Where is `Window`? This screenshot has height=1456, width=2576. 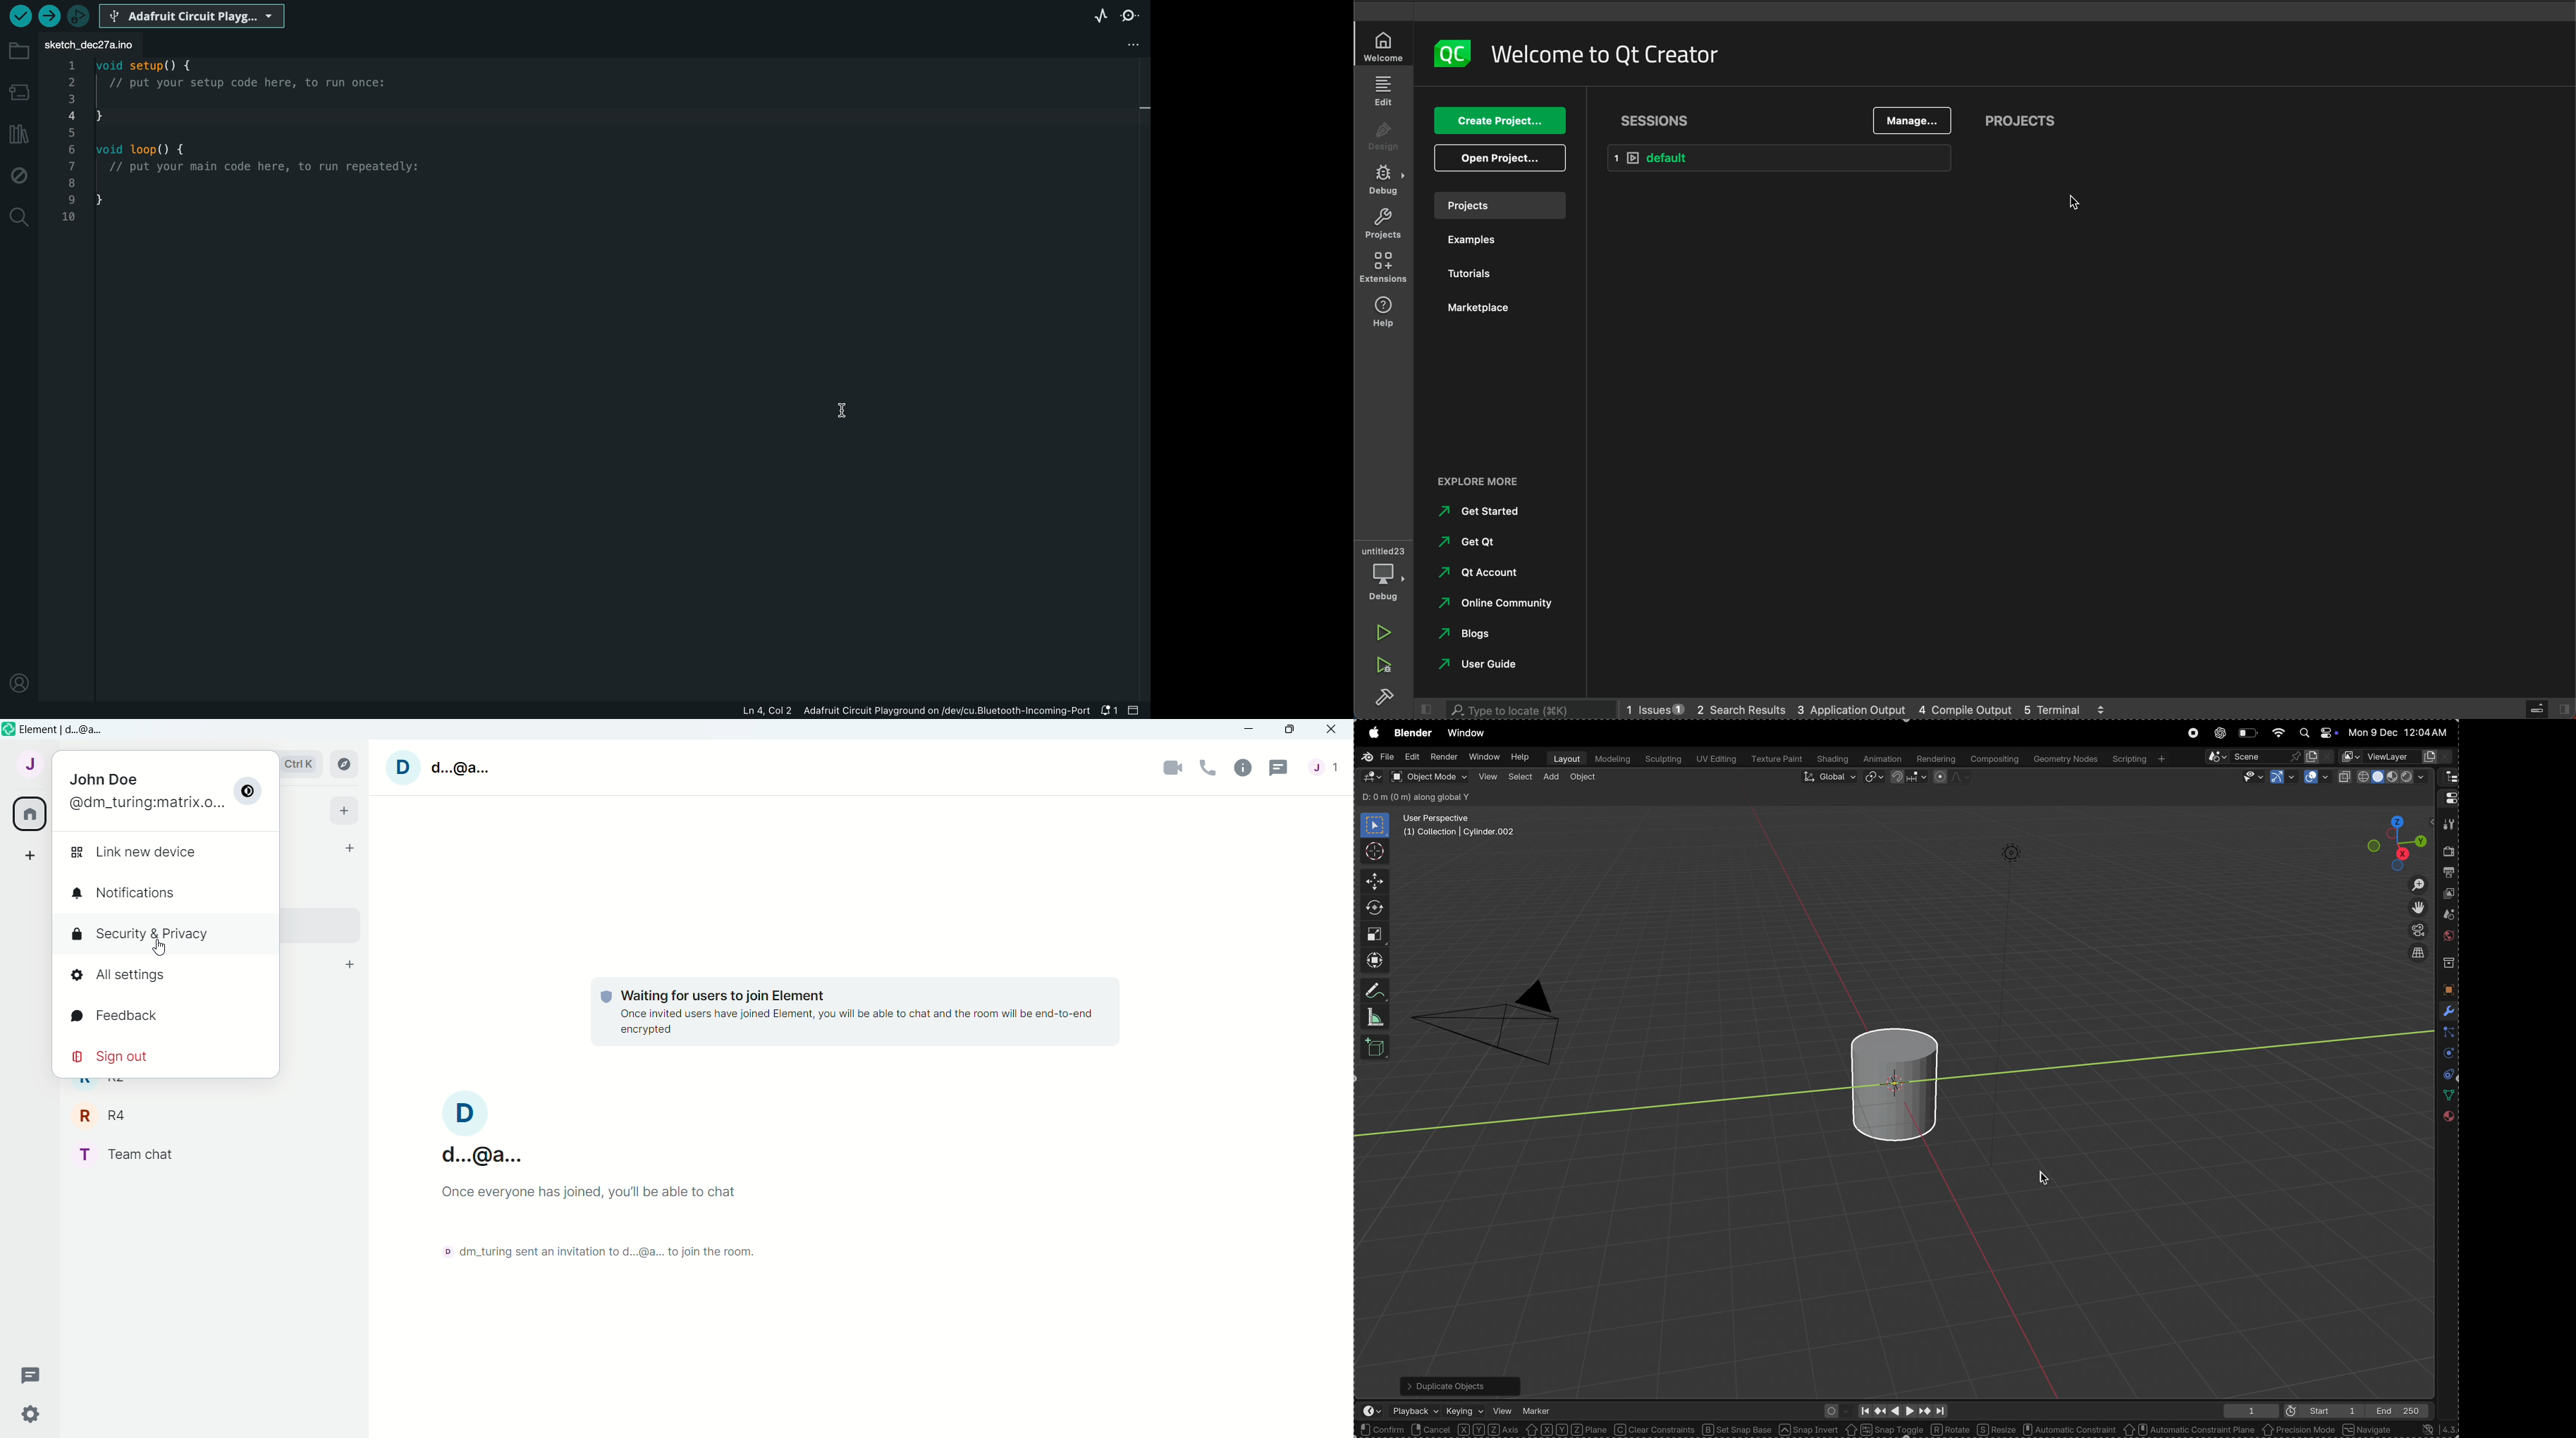
Window is located at coordinates (1483, 757).